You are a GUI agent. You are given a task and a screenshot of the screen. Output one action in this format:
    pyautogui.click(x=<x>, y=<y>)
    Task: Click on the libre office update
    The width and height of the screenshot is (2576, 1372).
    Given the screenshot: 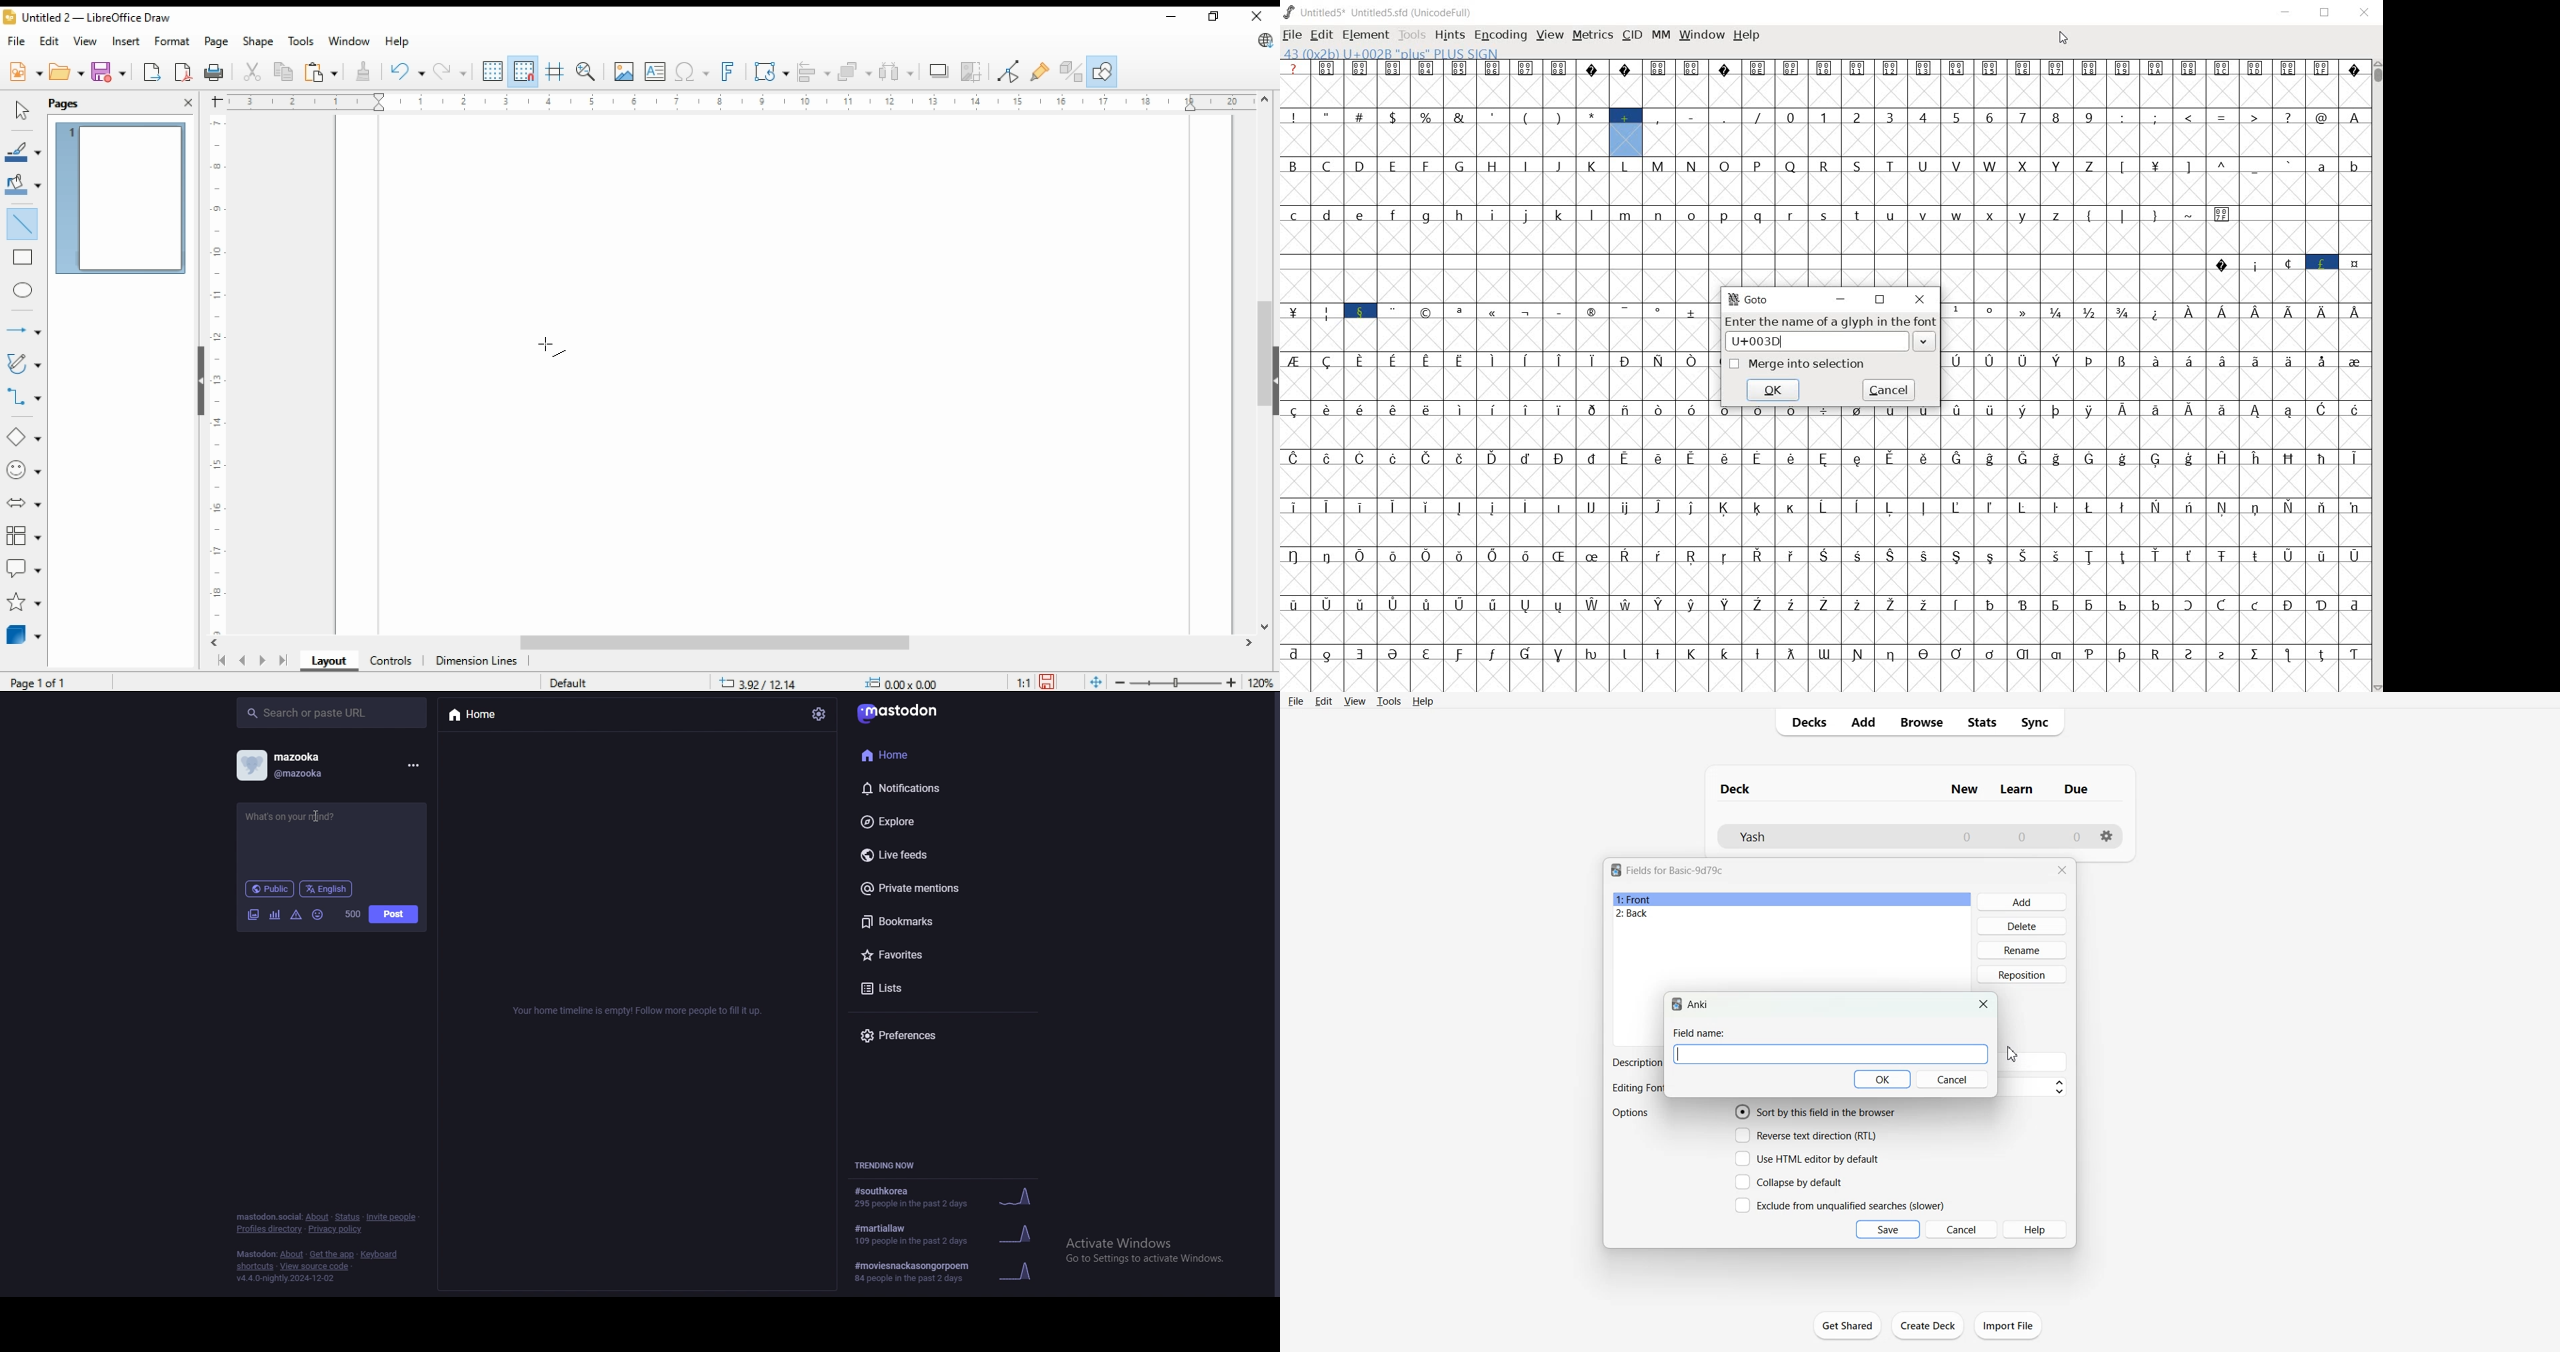 What is the action you would take?
    pyautogui.click(x=1264, y=40)
    